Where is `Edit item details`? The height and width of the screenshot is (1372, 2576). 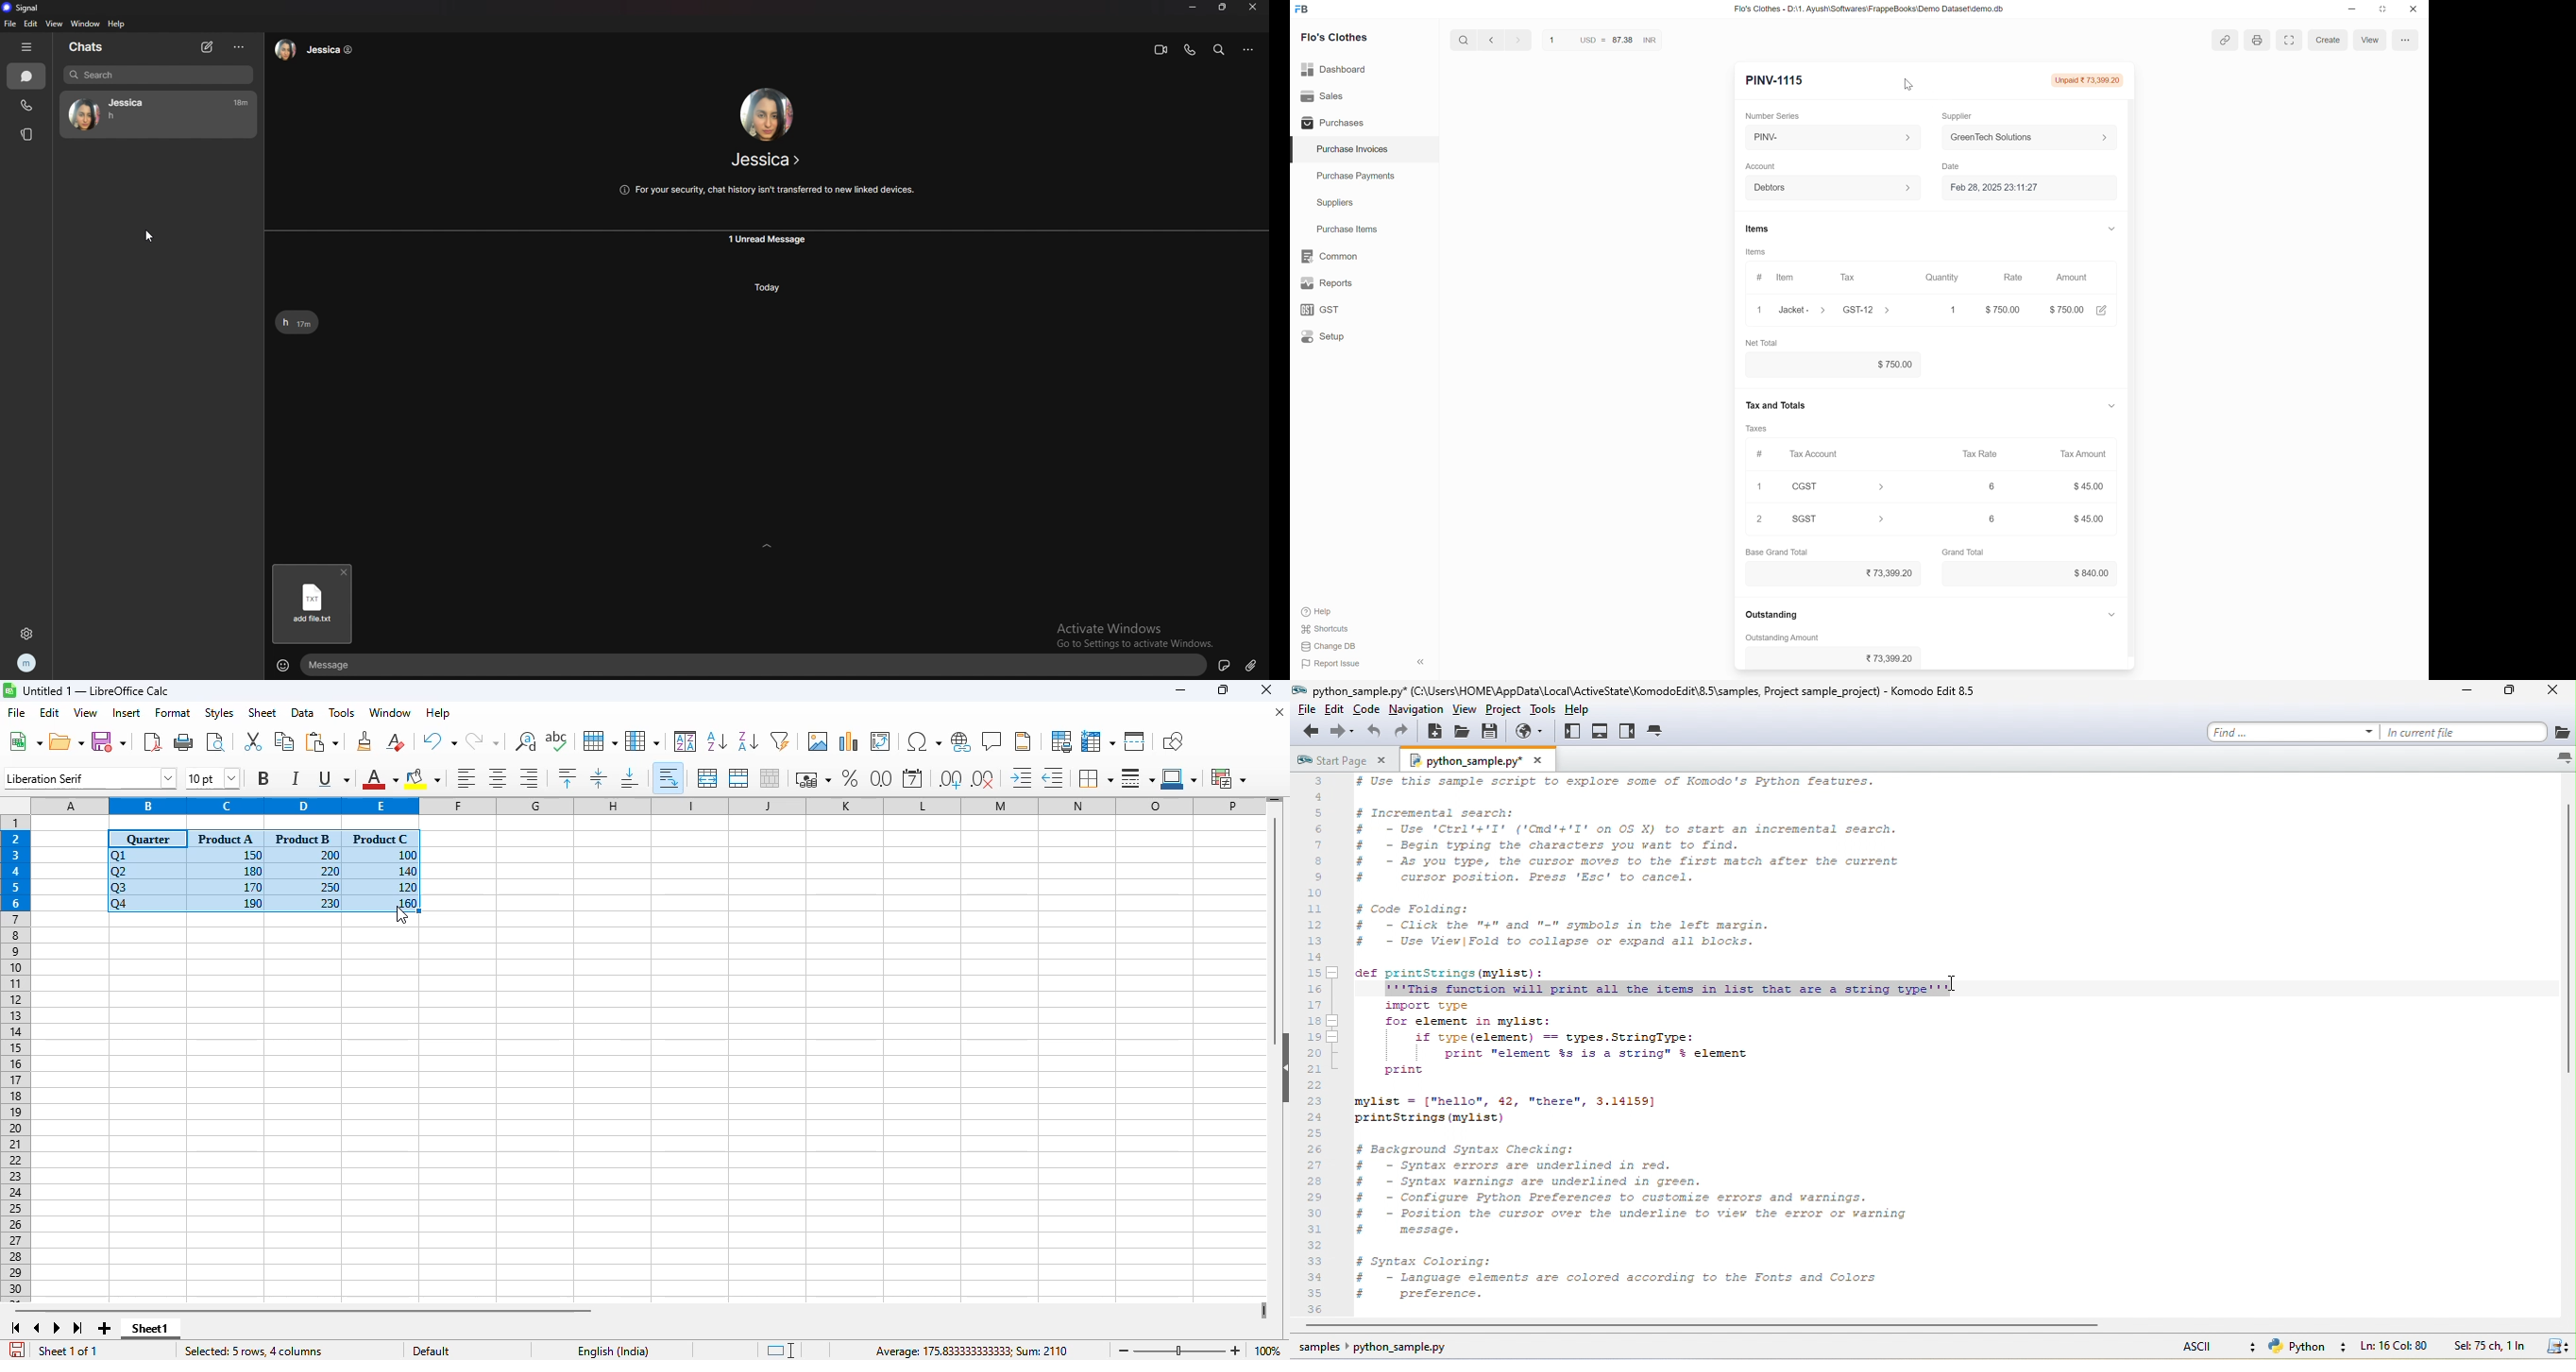 Edit item details is located at coordinates (1822, 309).